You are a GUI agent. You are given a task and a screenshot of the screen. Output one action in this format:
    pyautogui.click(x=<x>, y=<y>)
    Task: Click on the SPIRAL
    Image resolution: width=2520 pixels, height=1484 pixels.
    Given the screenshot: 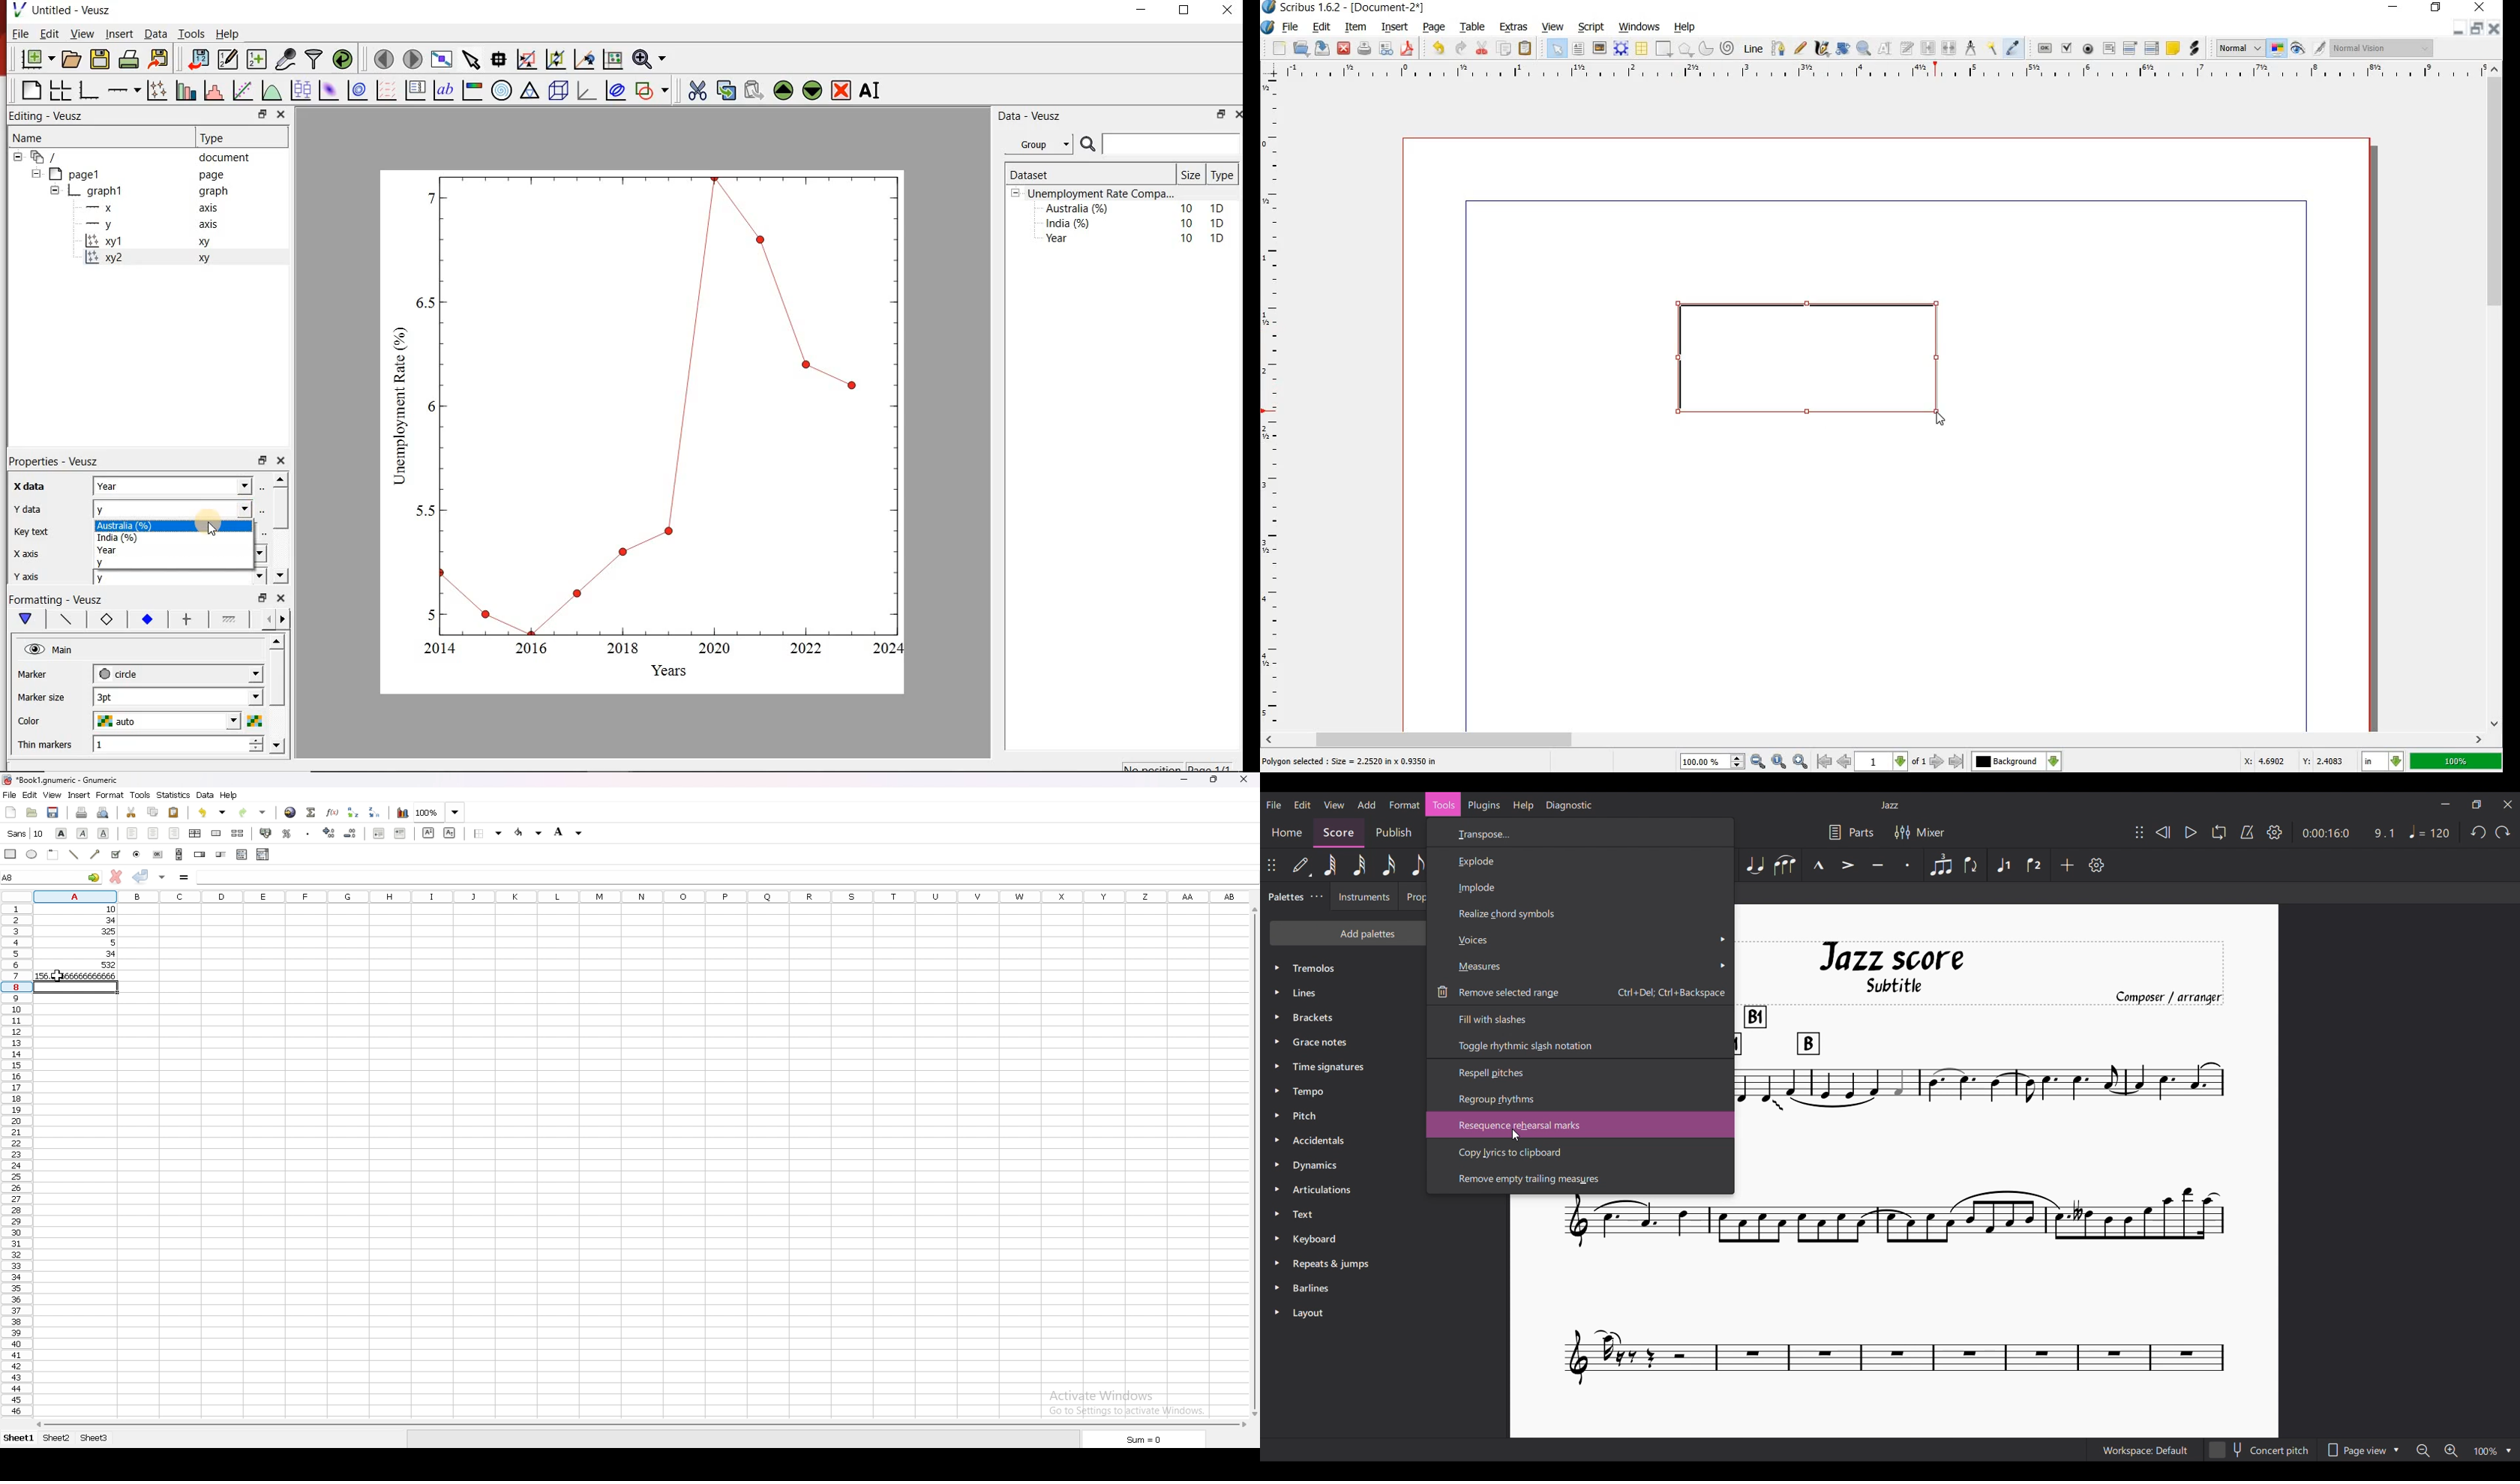 What is the action you would take?
    pyautogui.click(x=1726, y=49)
    